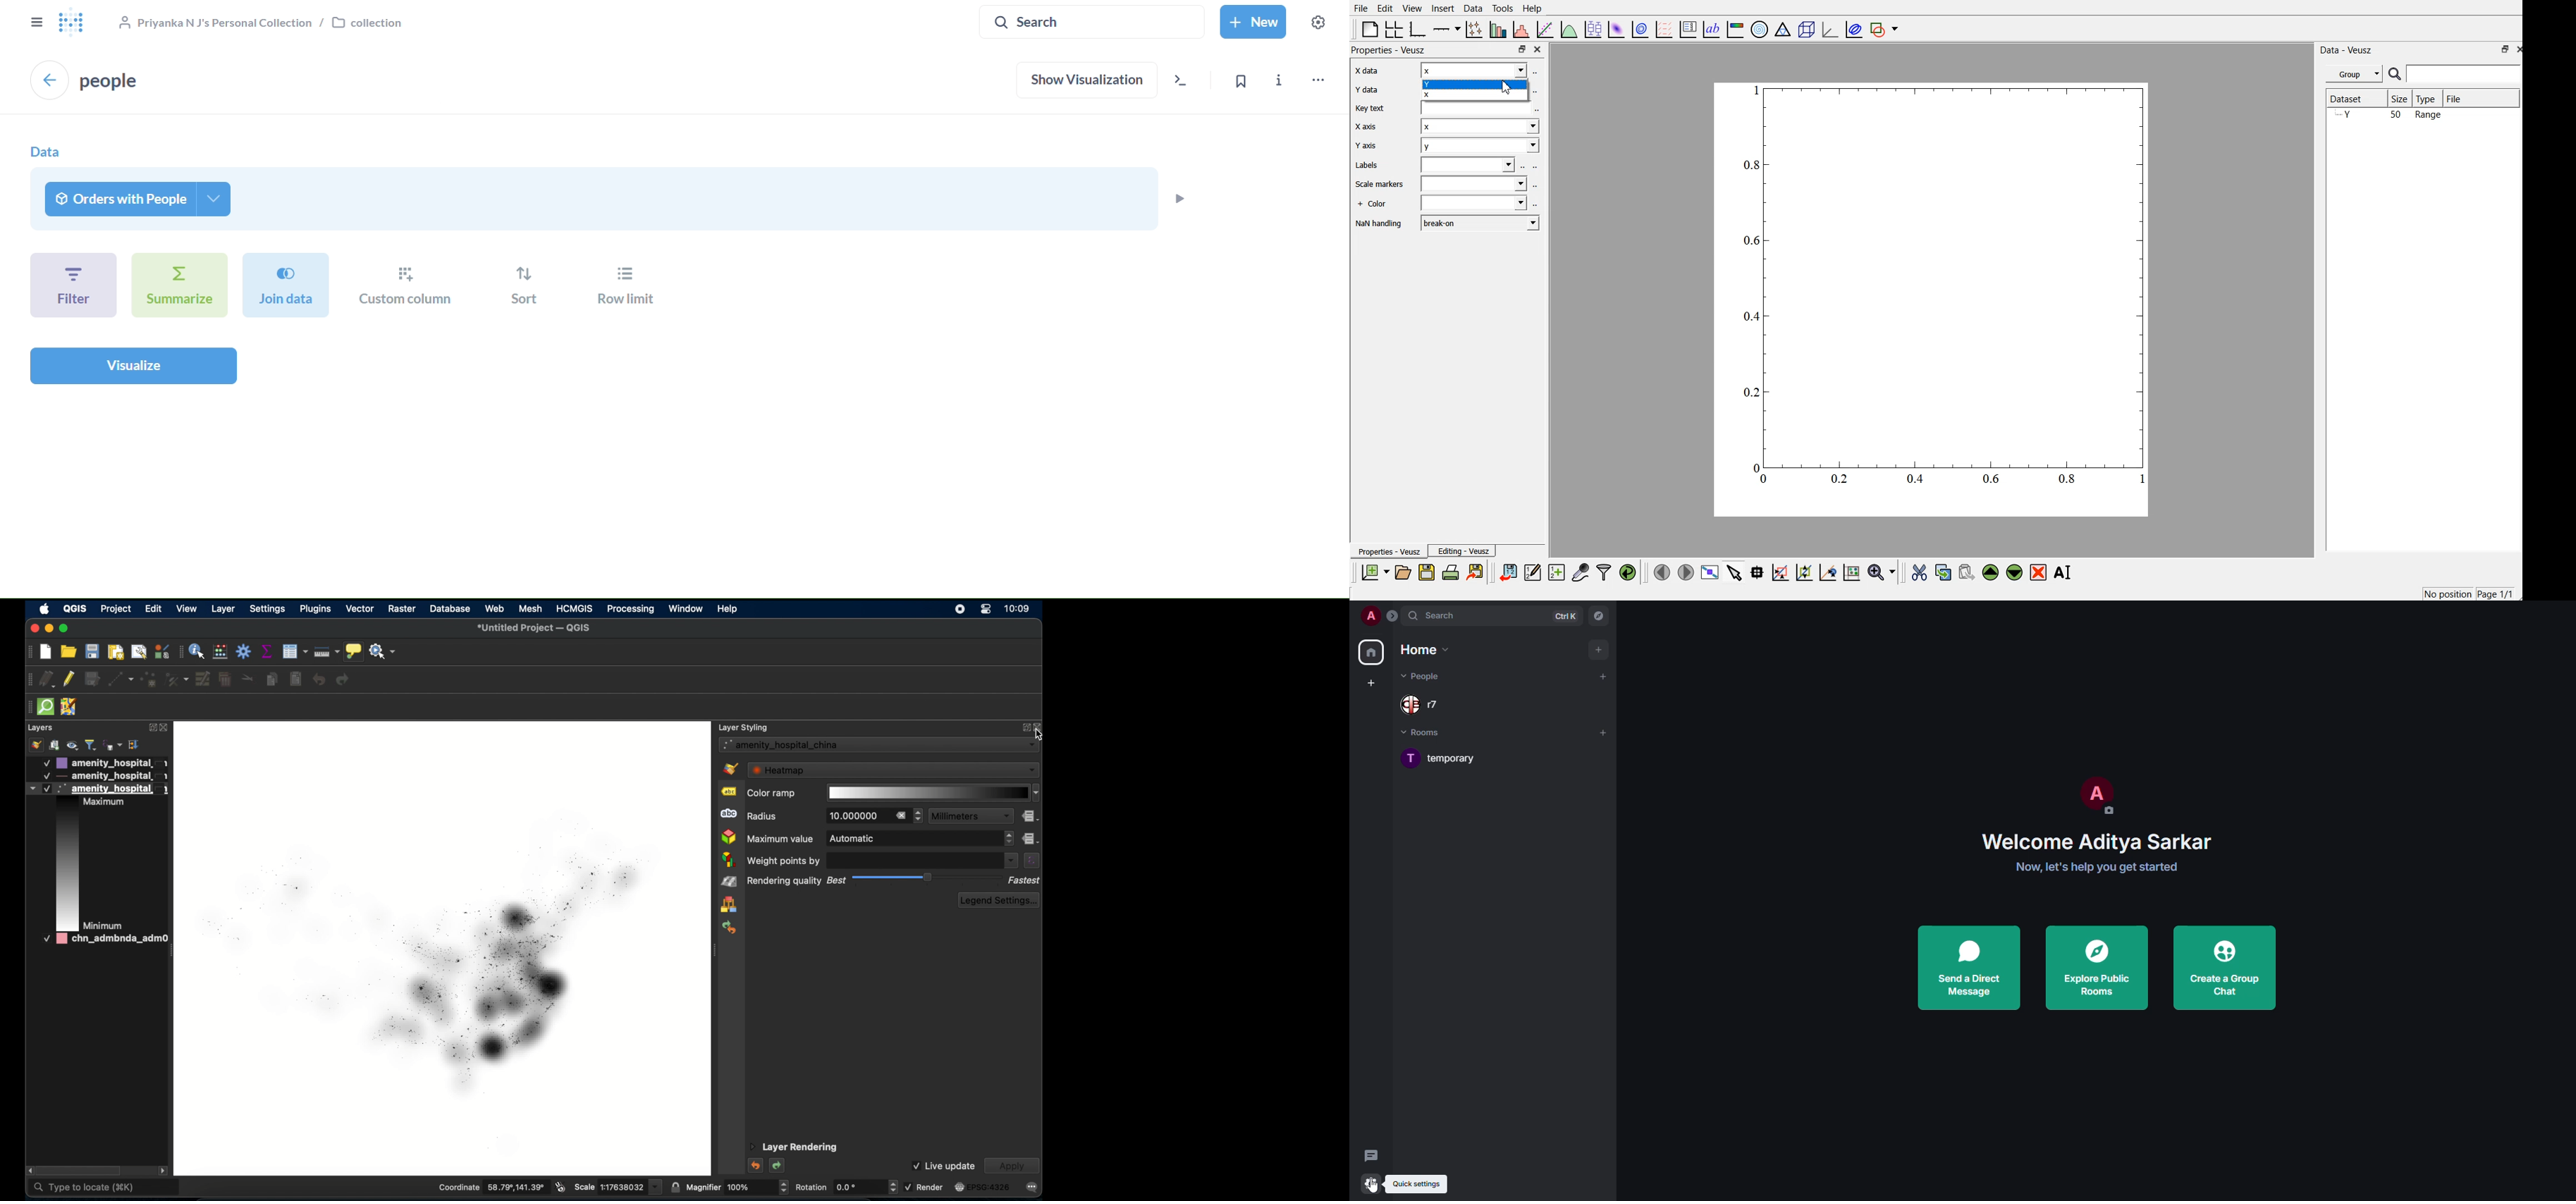 This screenshot has width=2576, height=1204. I want to click on vector, so click(360, 609).